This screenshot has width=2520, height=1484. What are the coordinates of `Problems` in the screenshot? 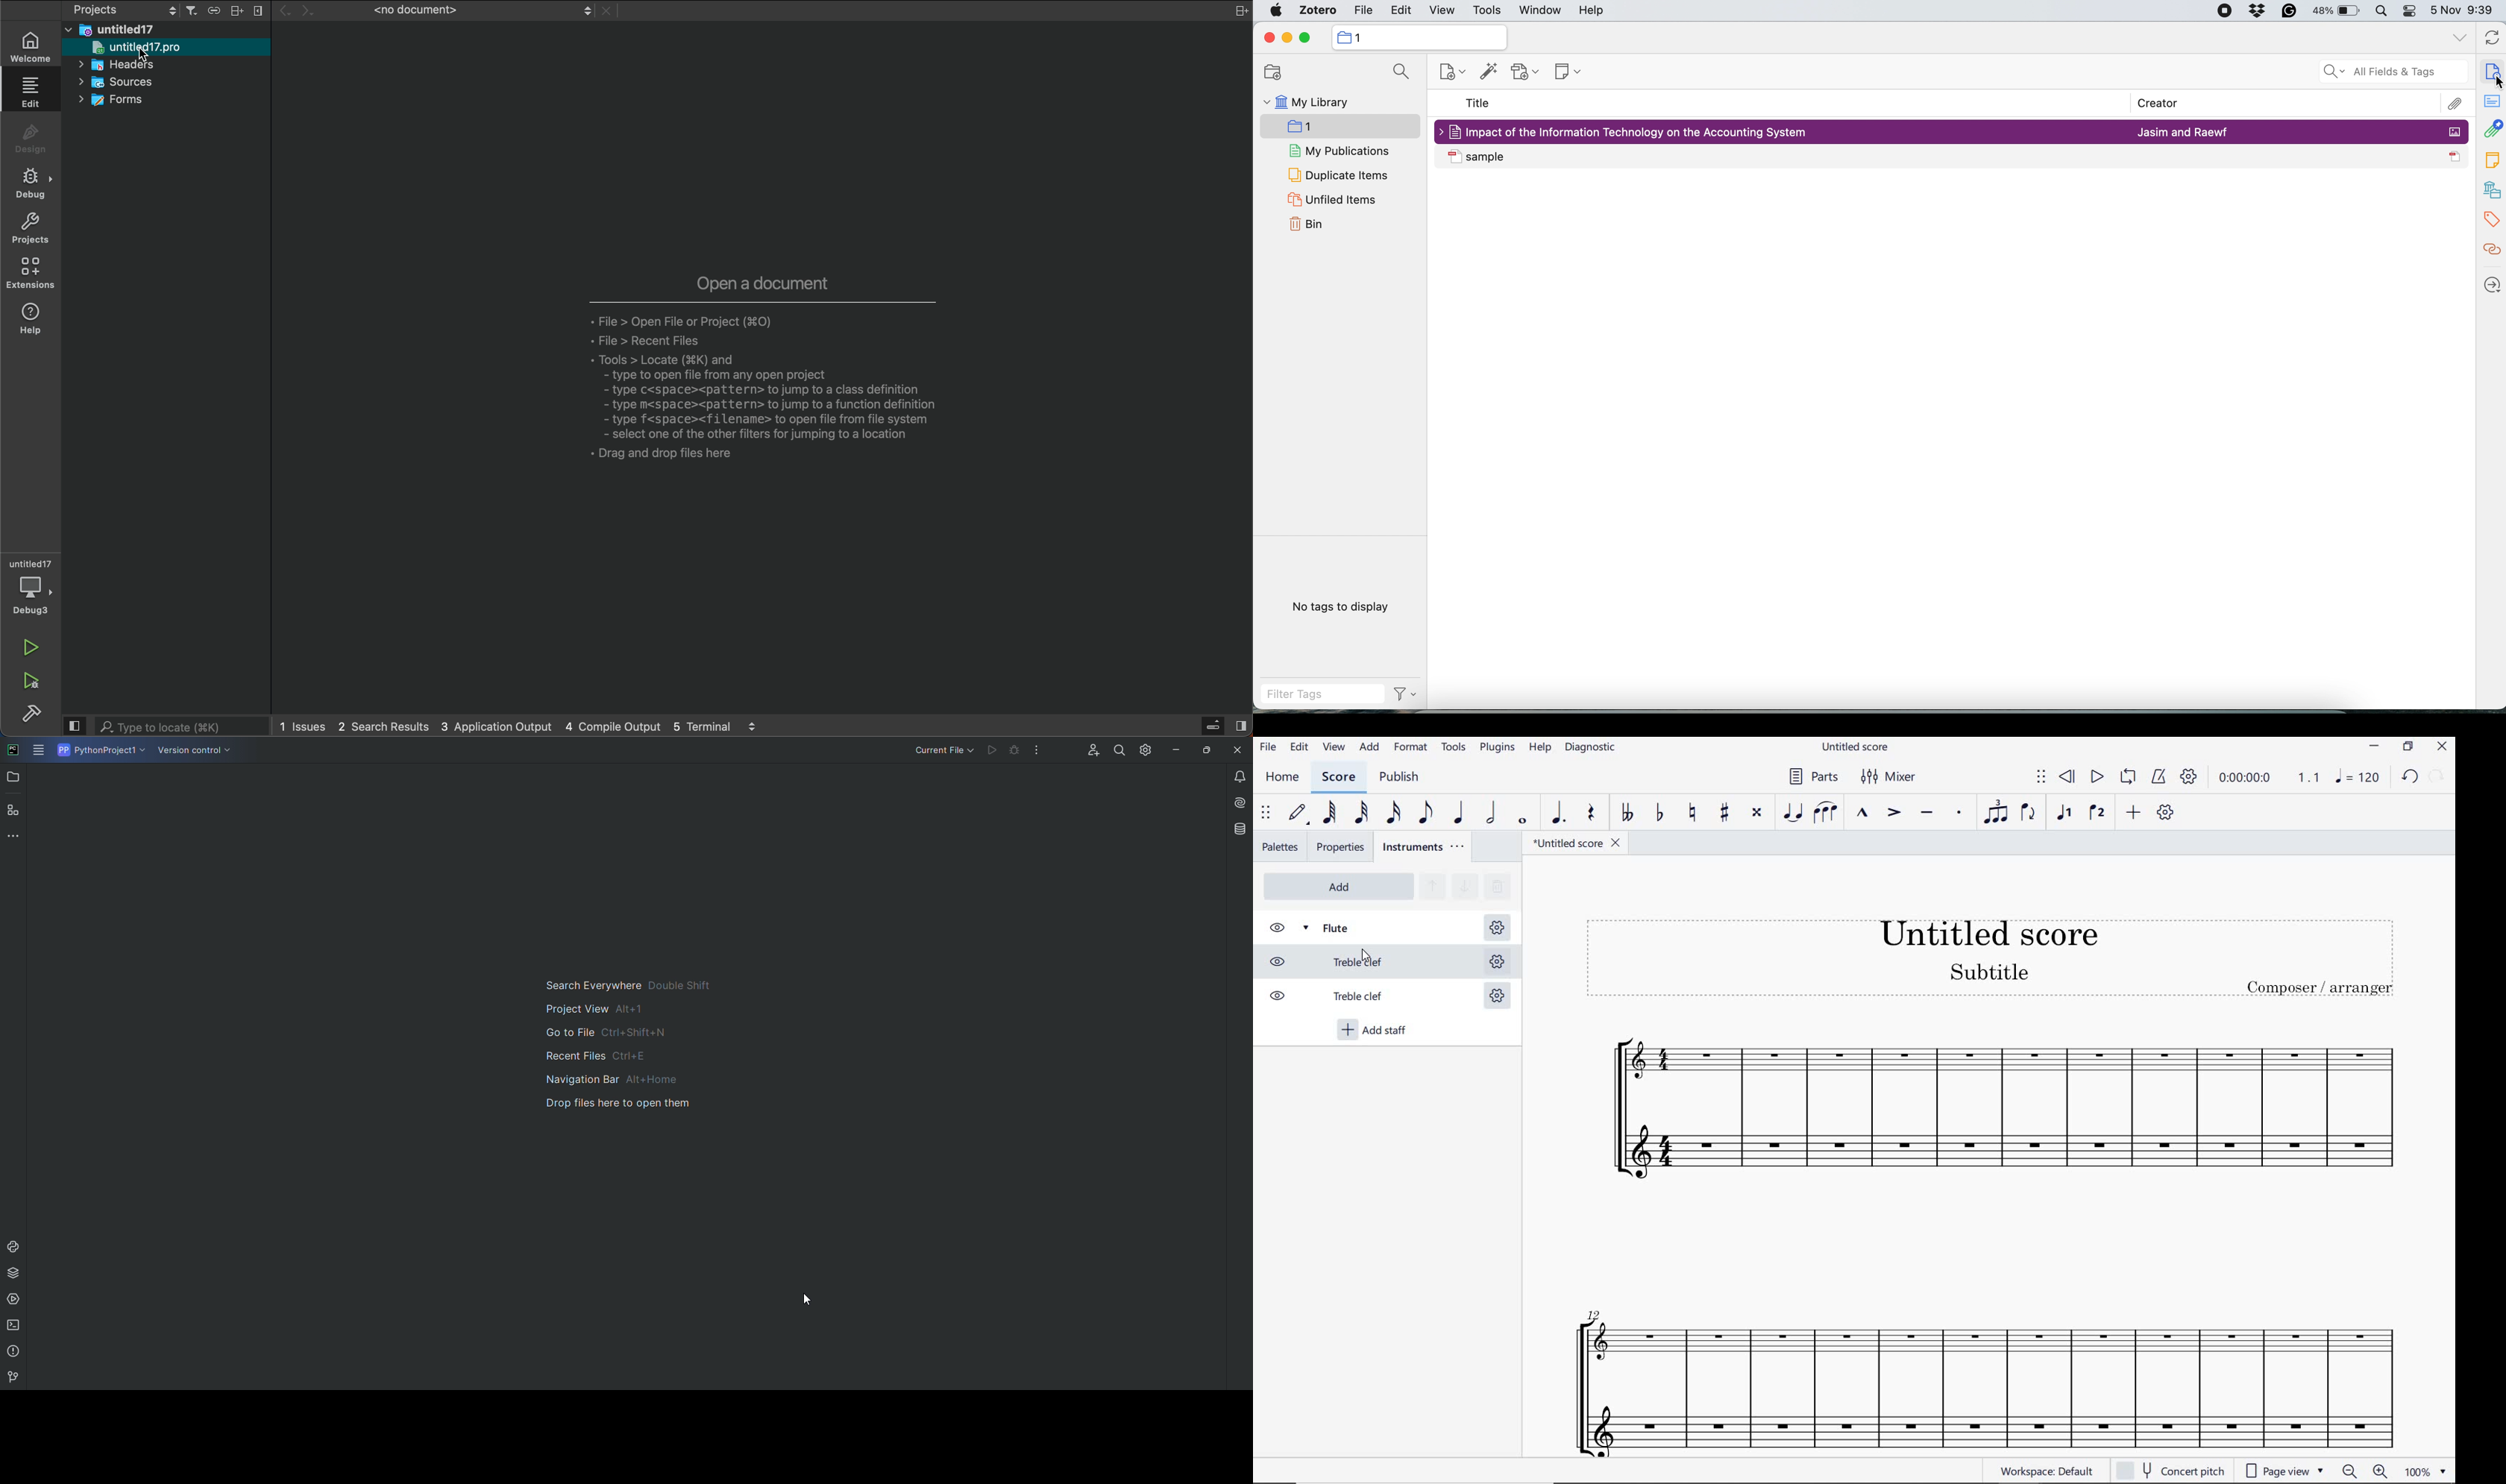 It's located at (15, 1352).